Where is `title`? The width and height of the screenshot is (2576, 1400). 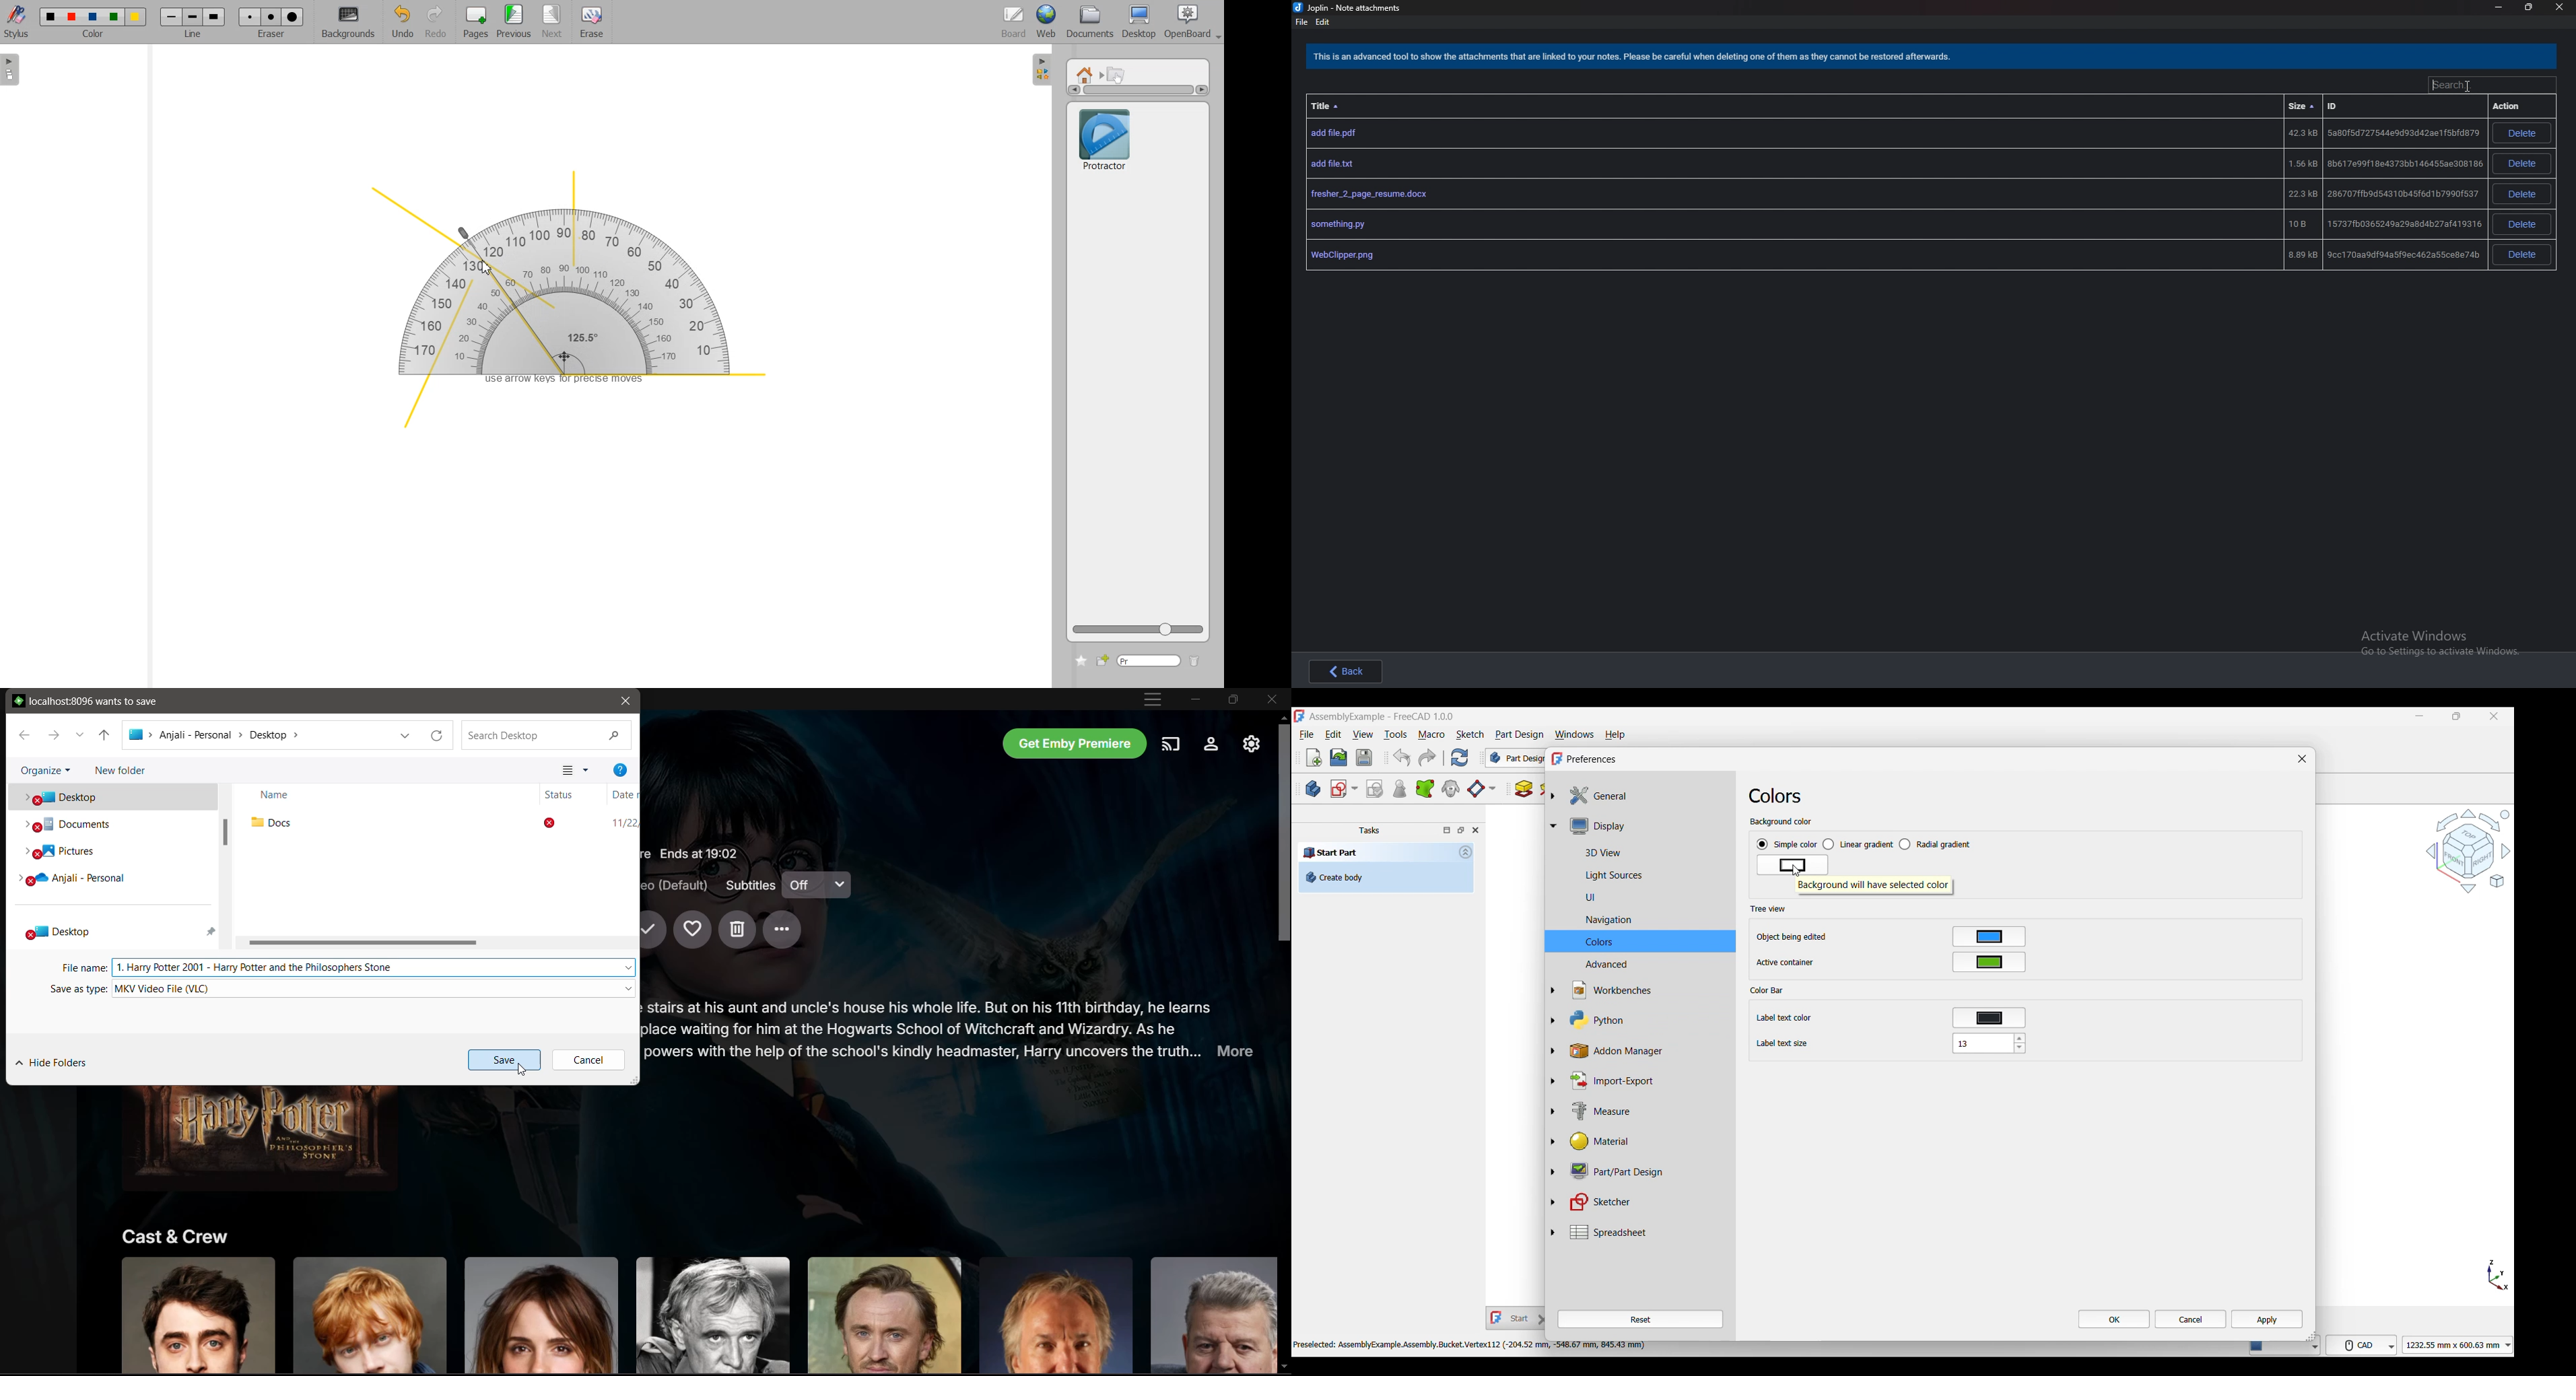
title is located at coordinates (1332, 105).